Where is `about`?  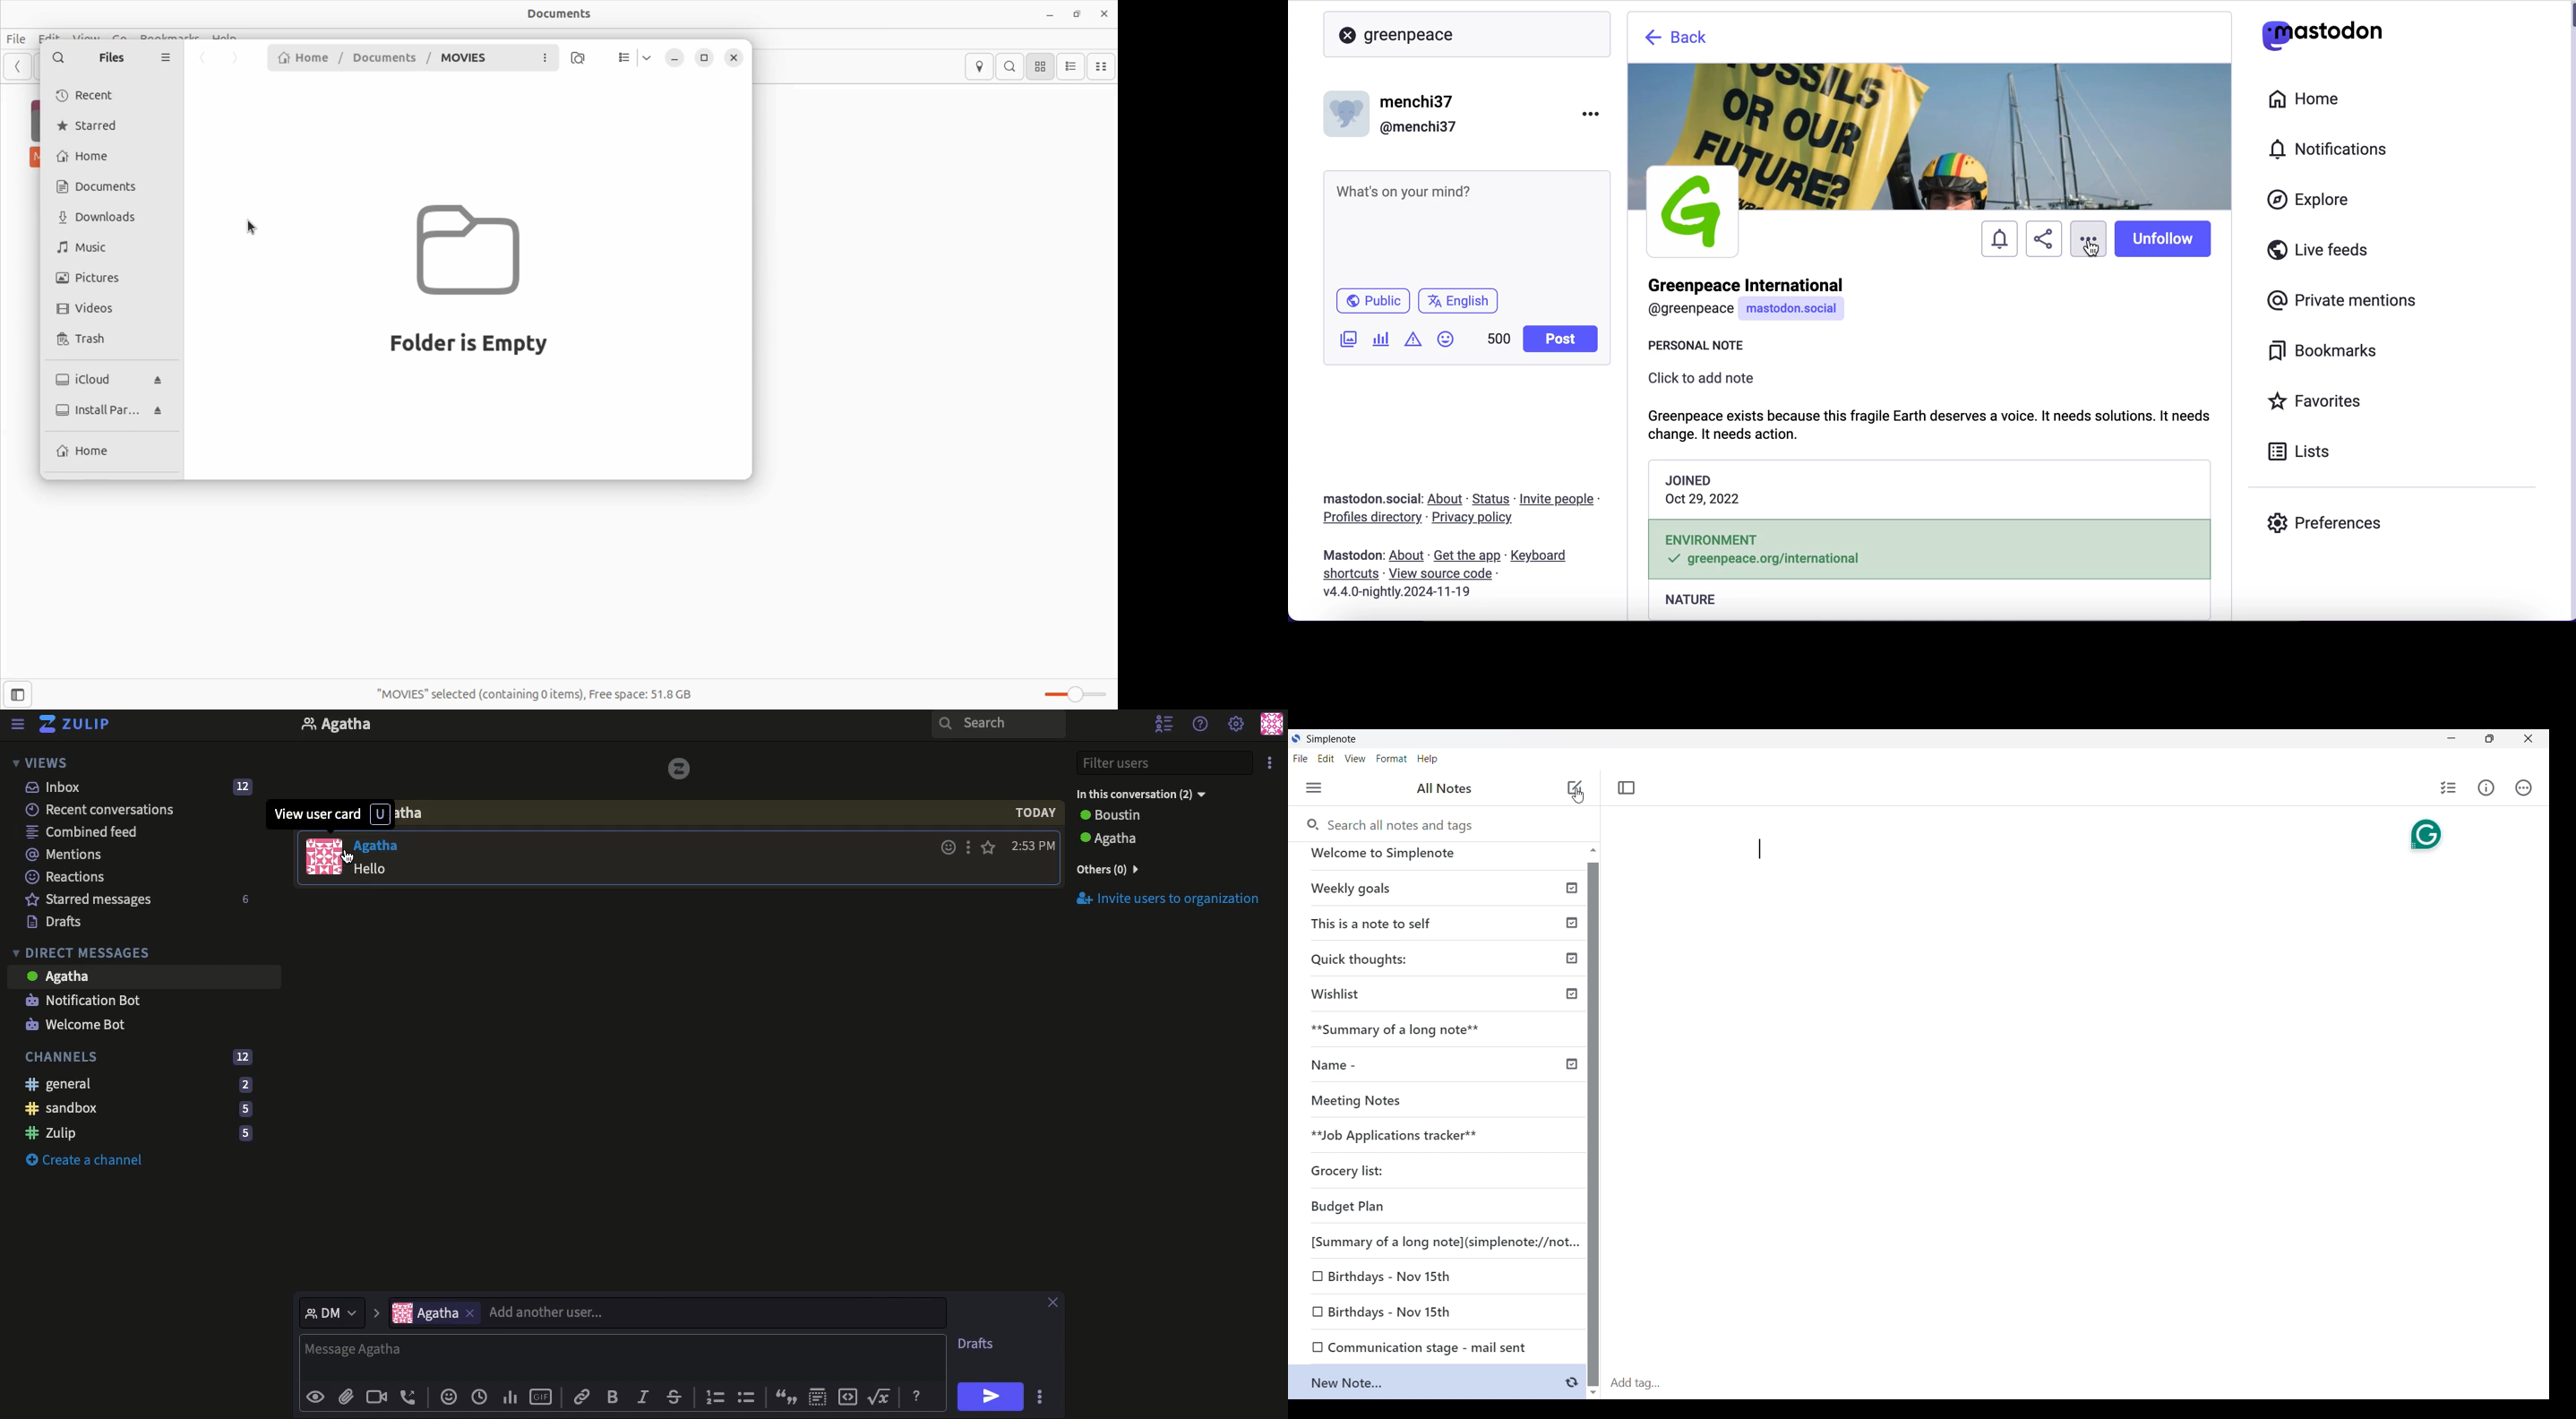
about is located at coordinates (1447, 499).